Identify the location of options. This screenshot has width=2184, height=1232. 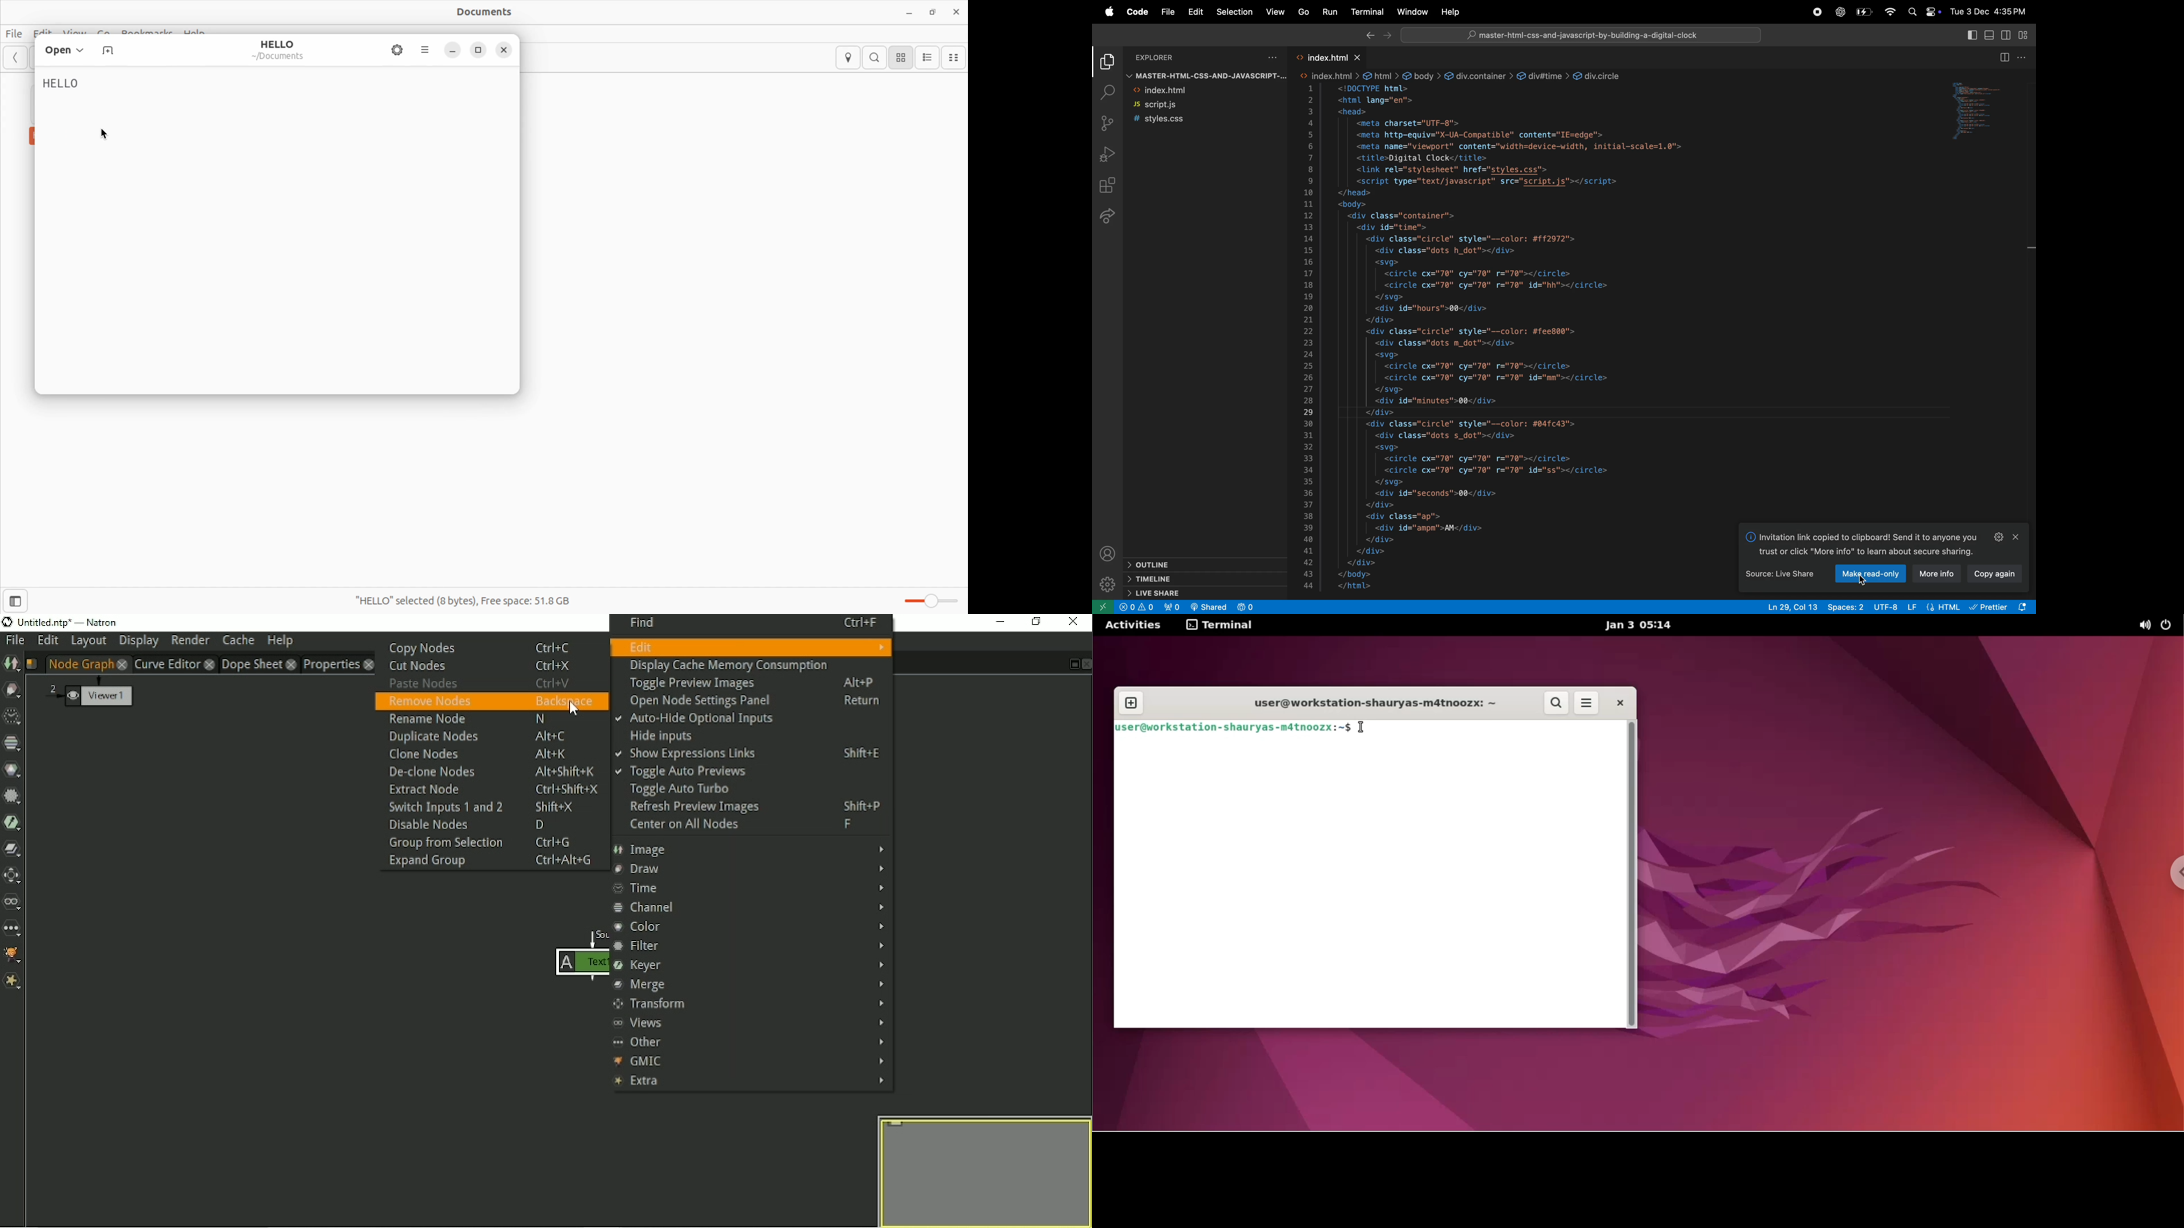
(1271, 55).